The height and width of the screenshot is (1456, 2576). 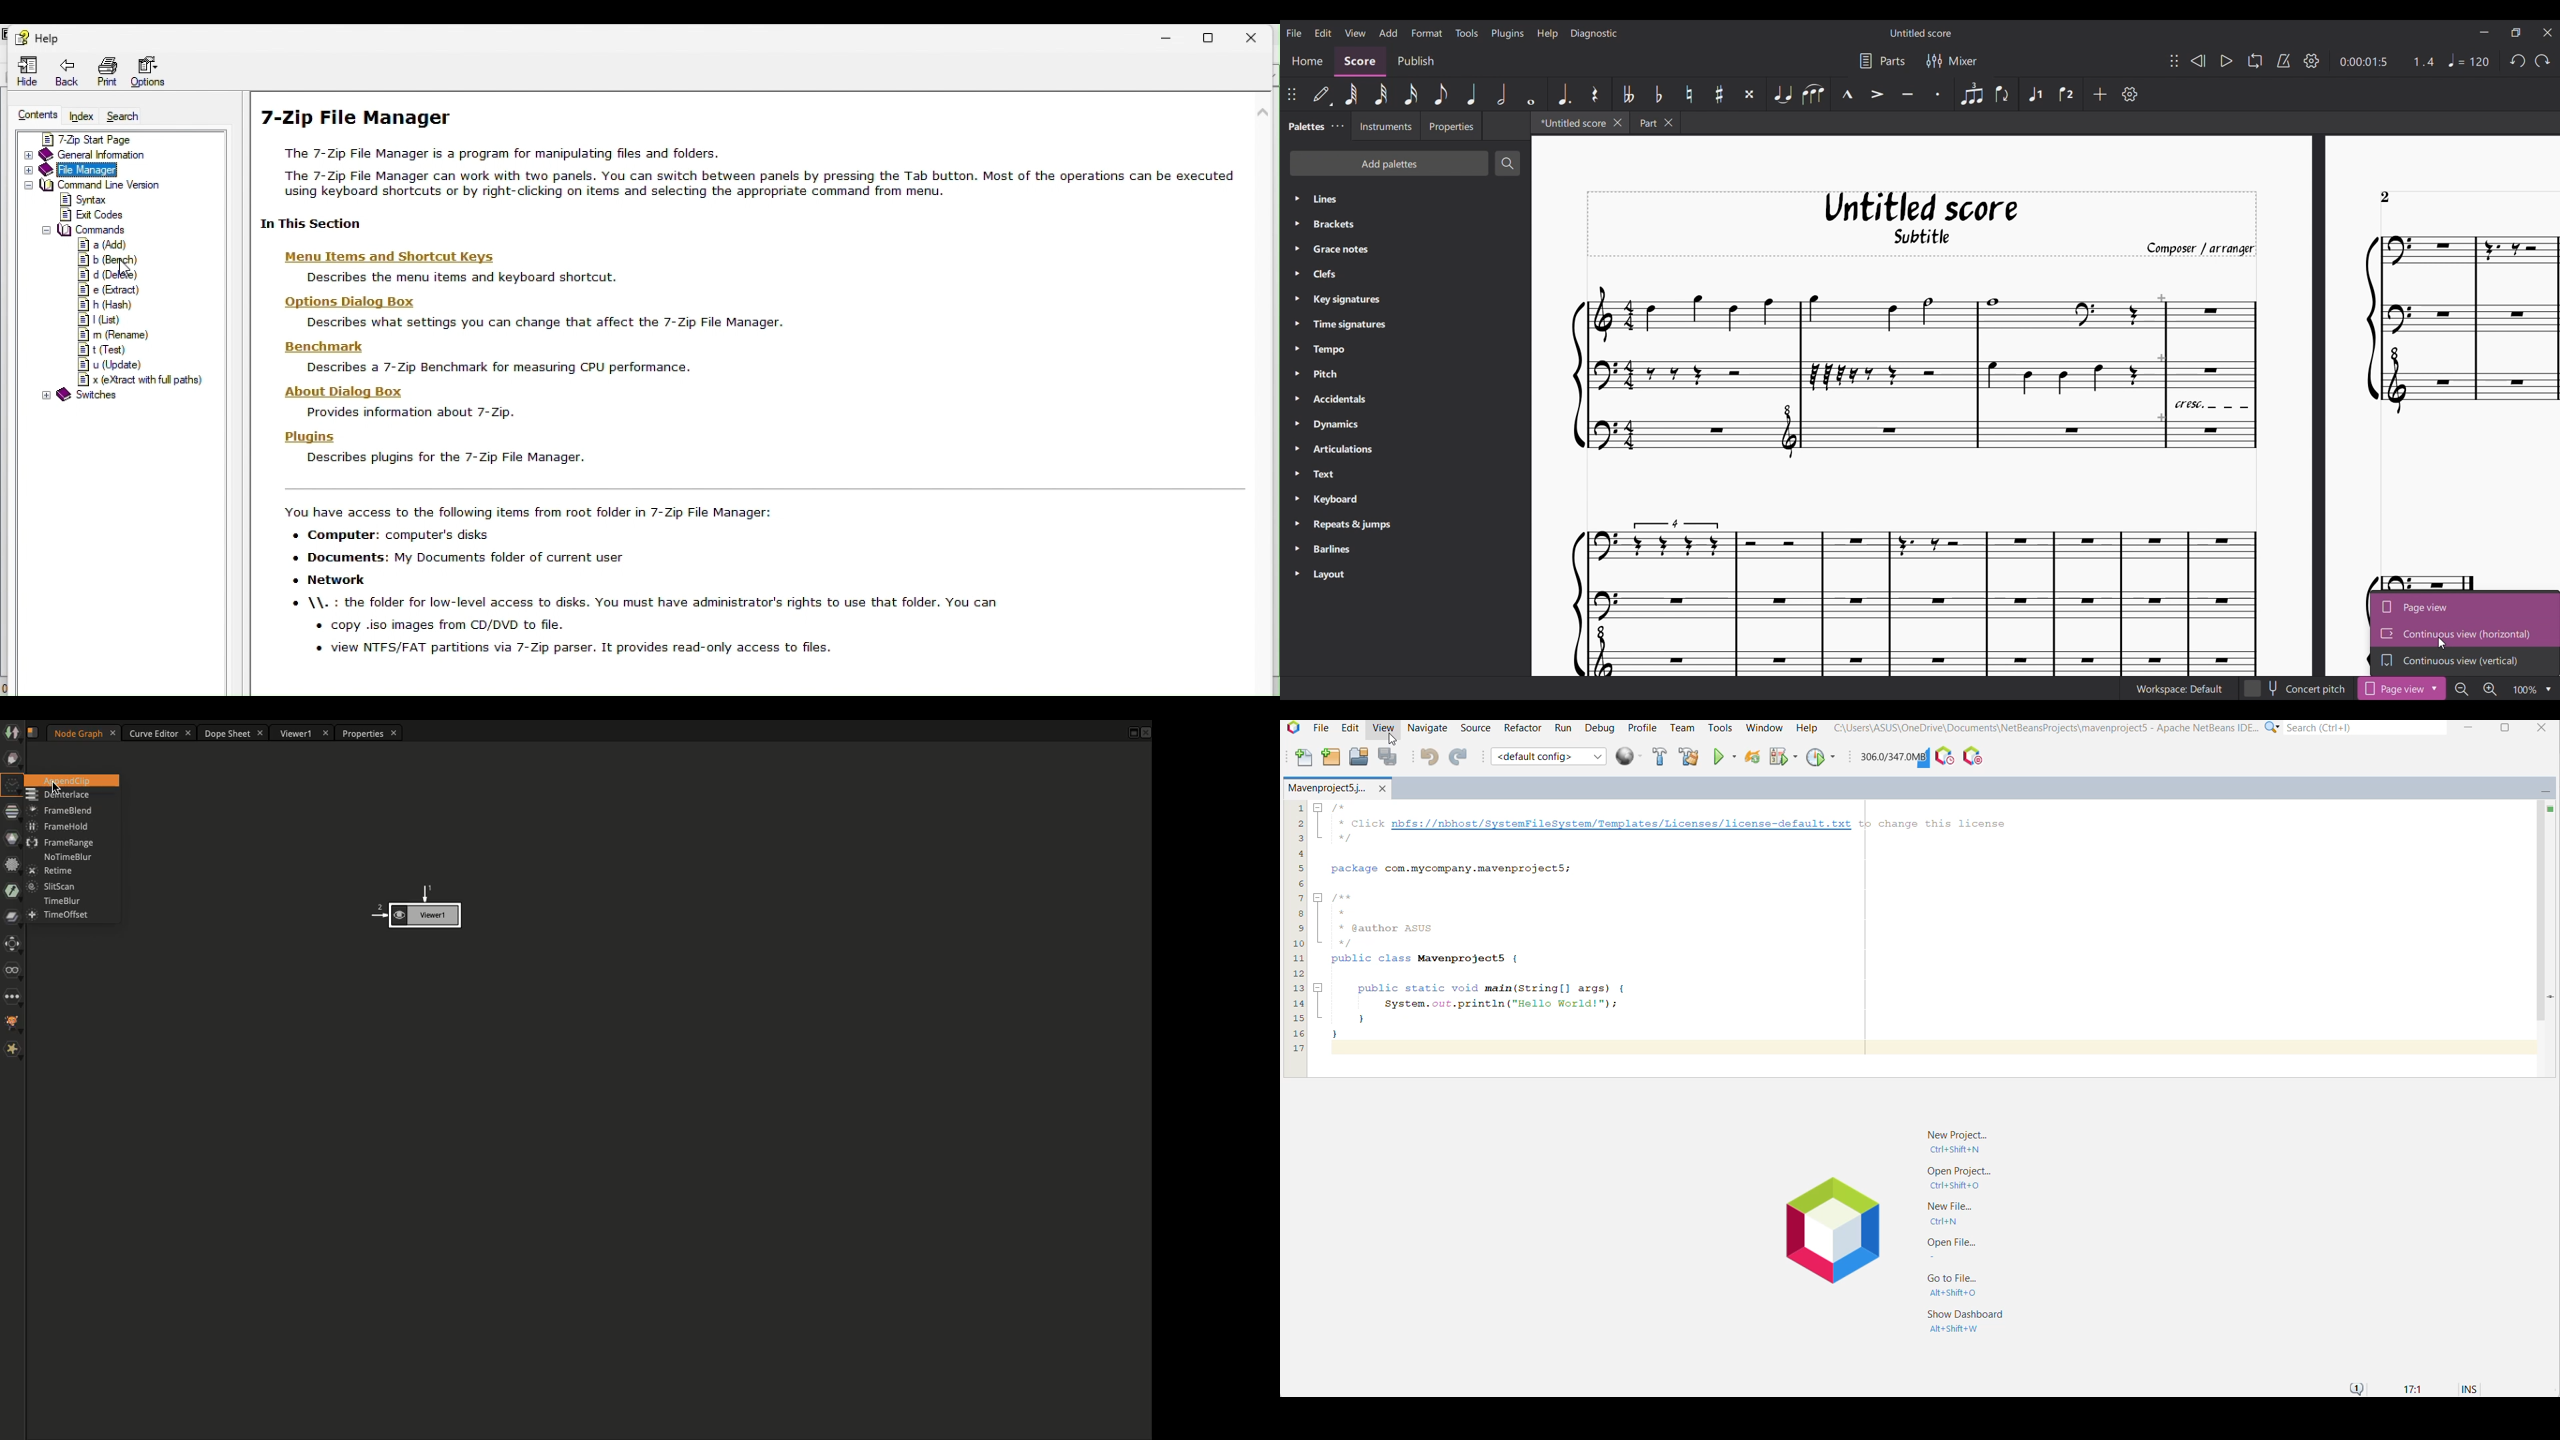 I want to click on New File, so click(x=1950, y=1213).